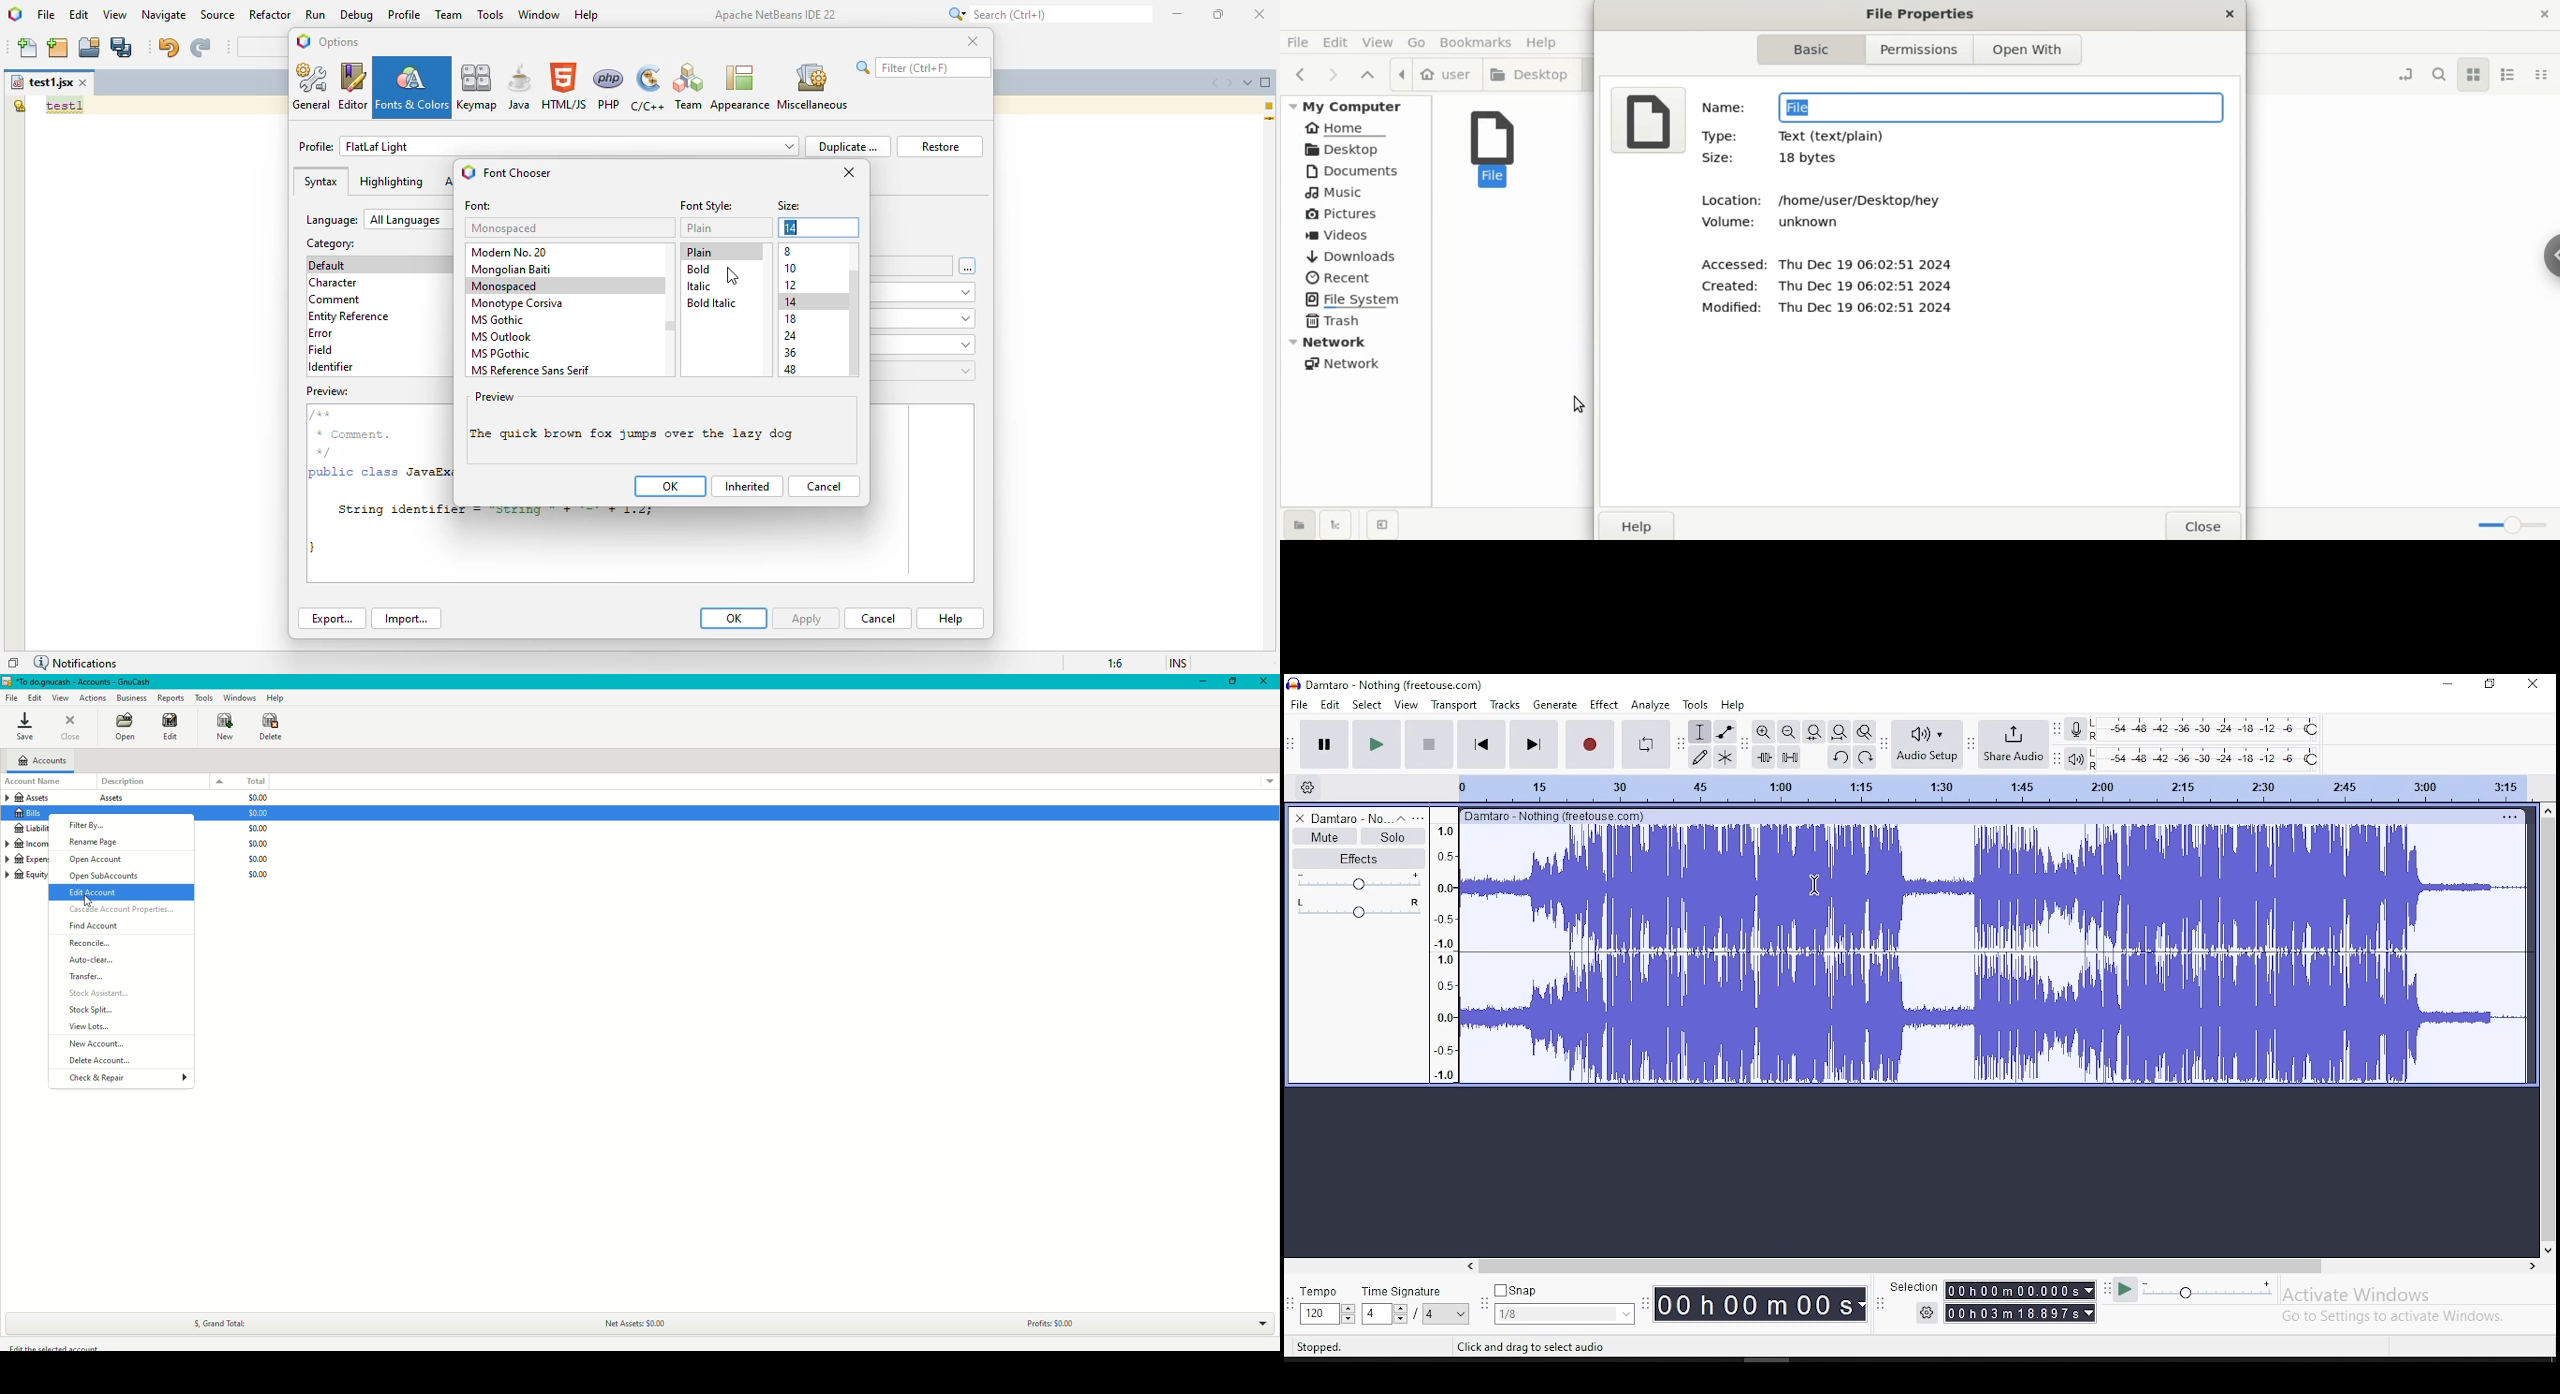 The width and height of the screenshot is (2576, 1400). Describe the element at coordinates (1926, 1314) in the screenshot. I see `settings` at that location.